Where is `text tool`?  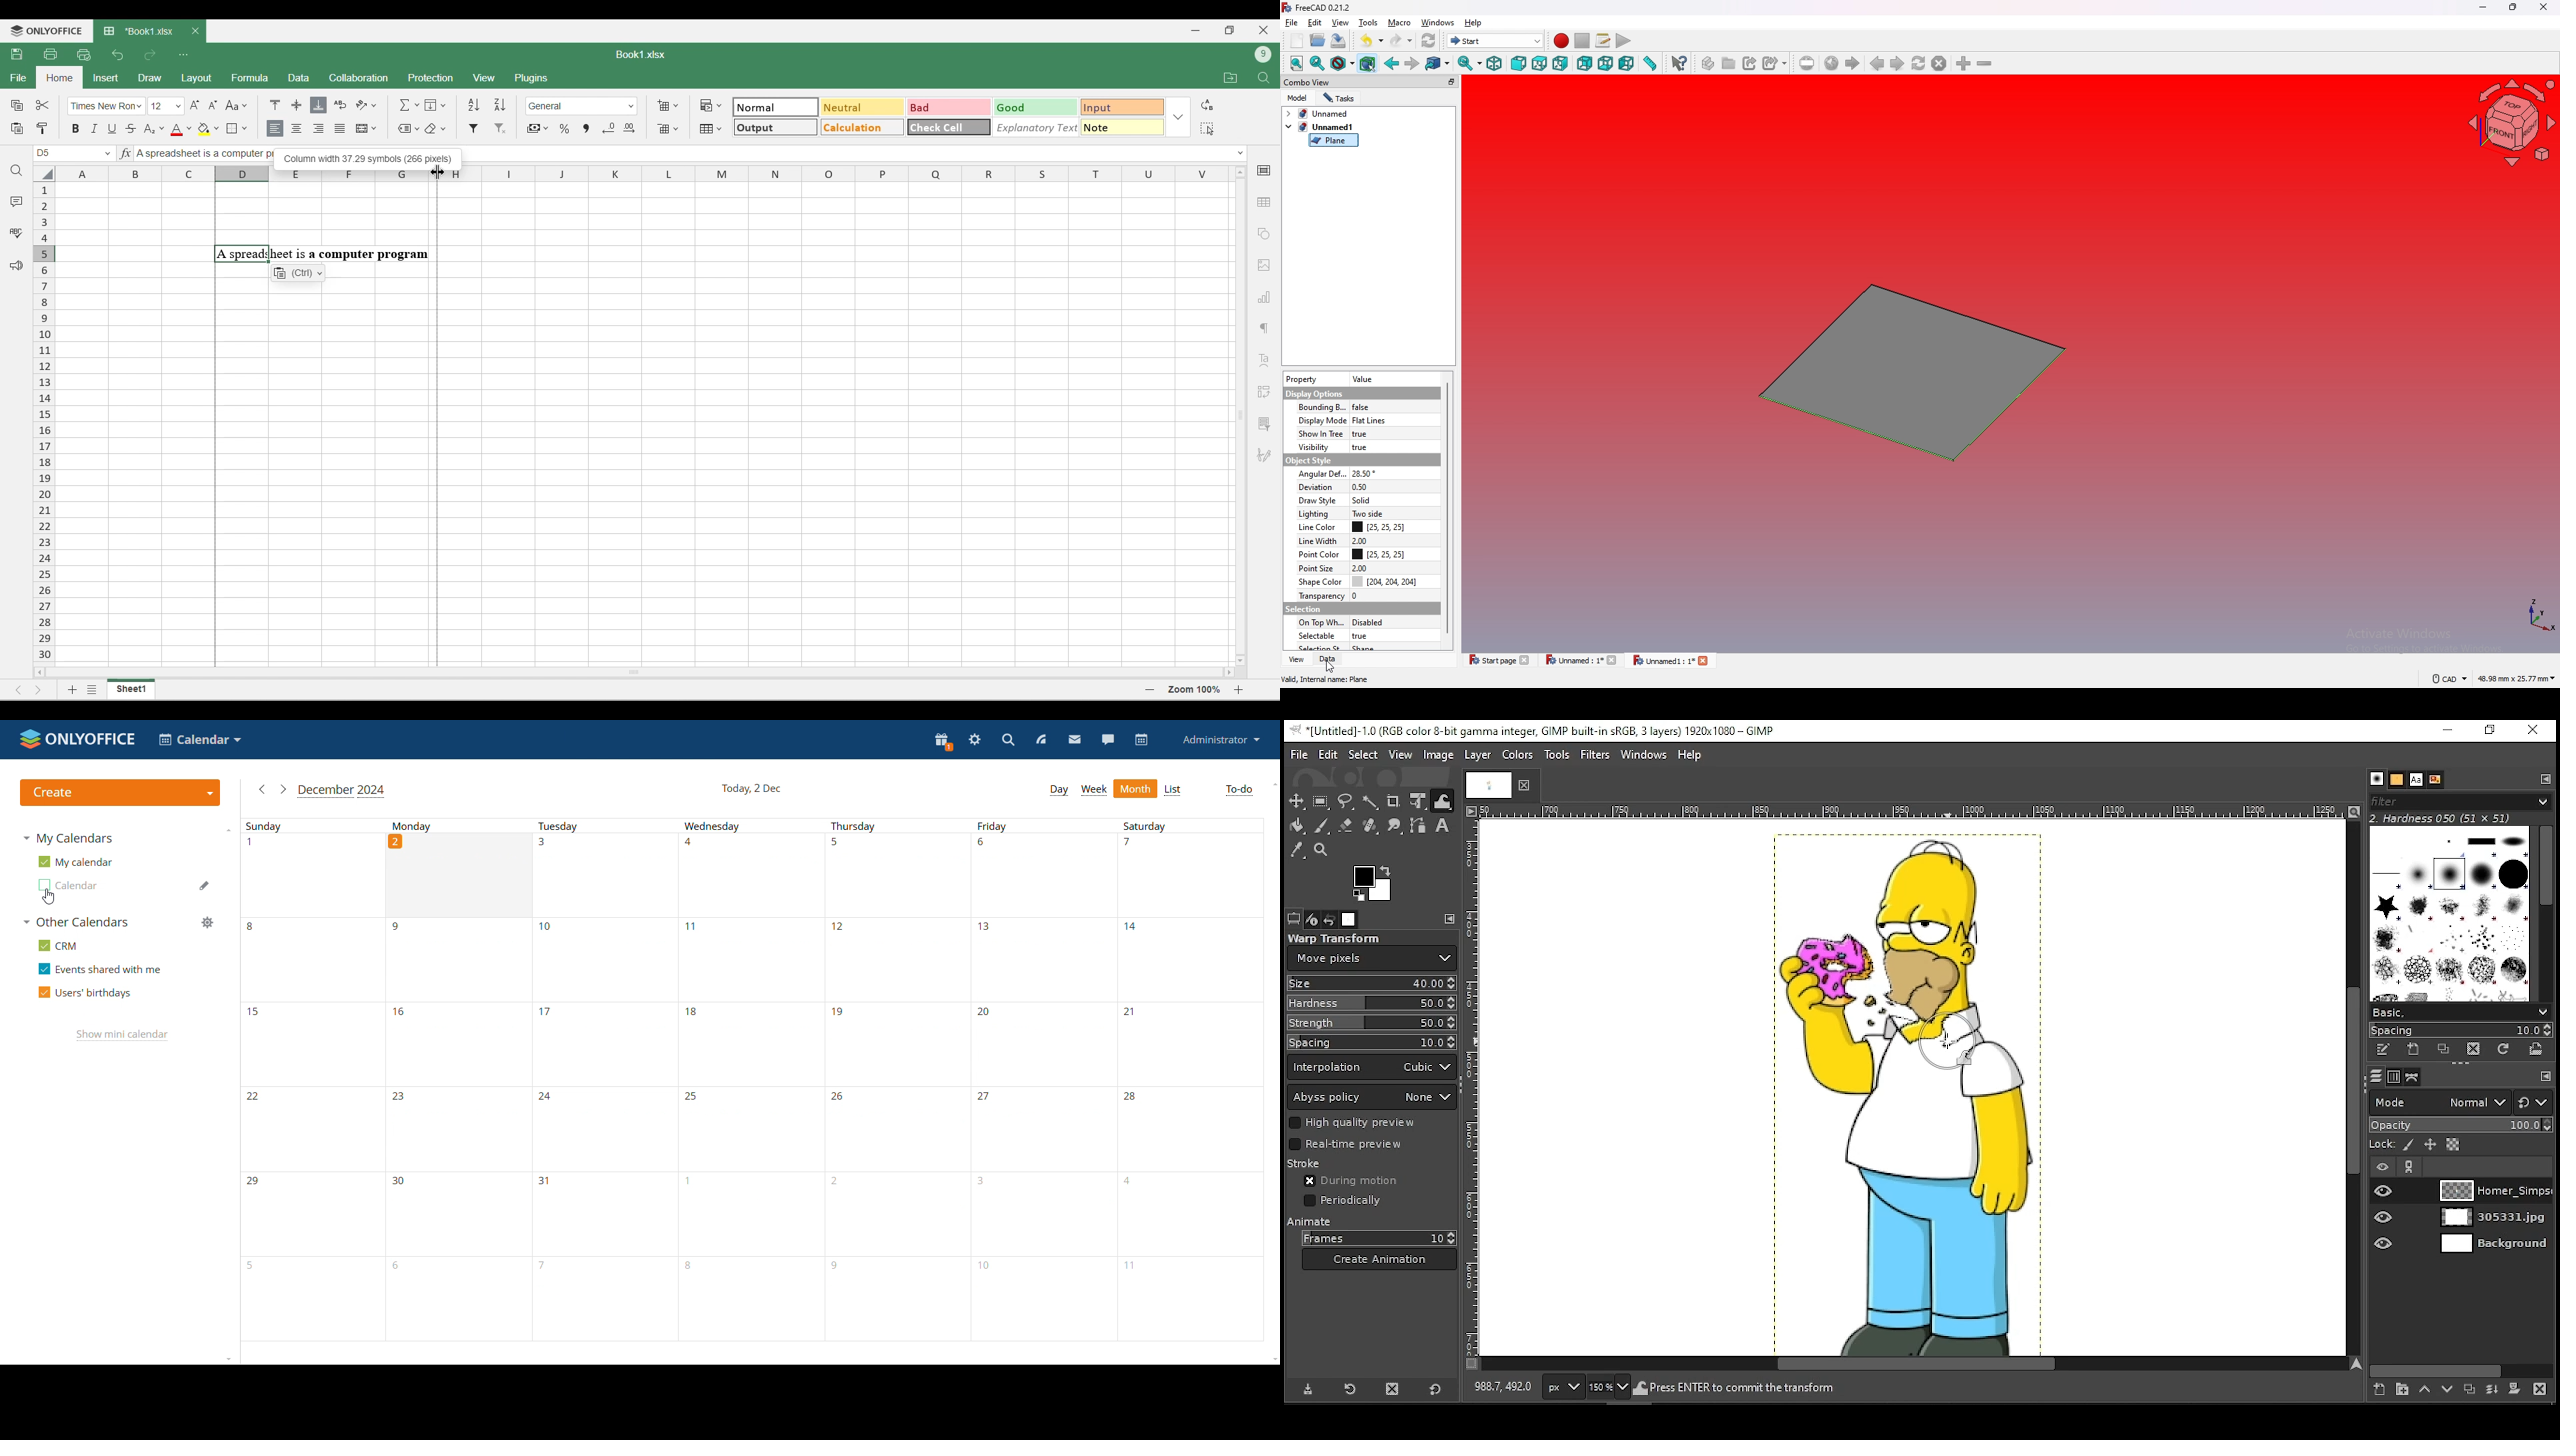
text tool is located at coordinates (1442, 825).